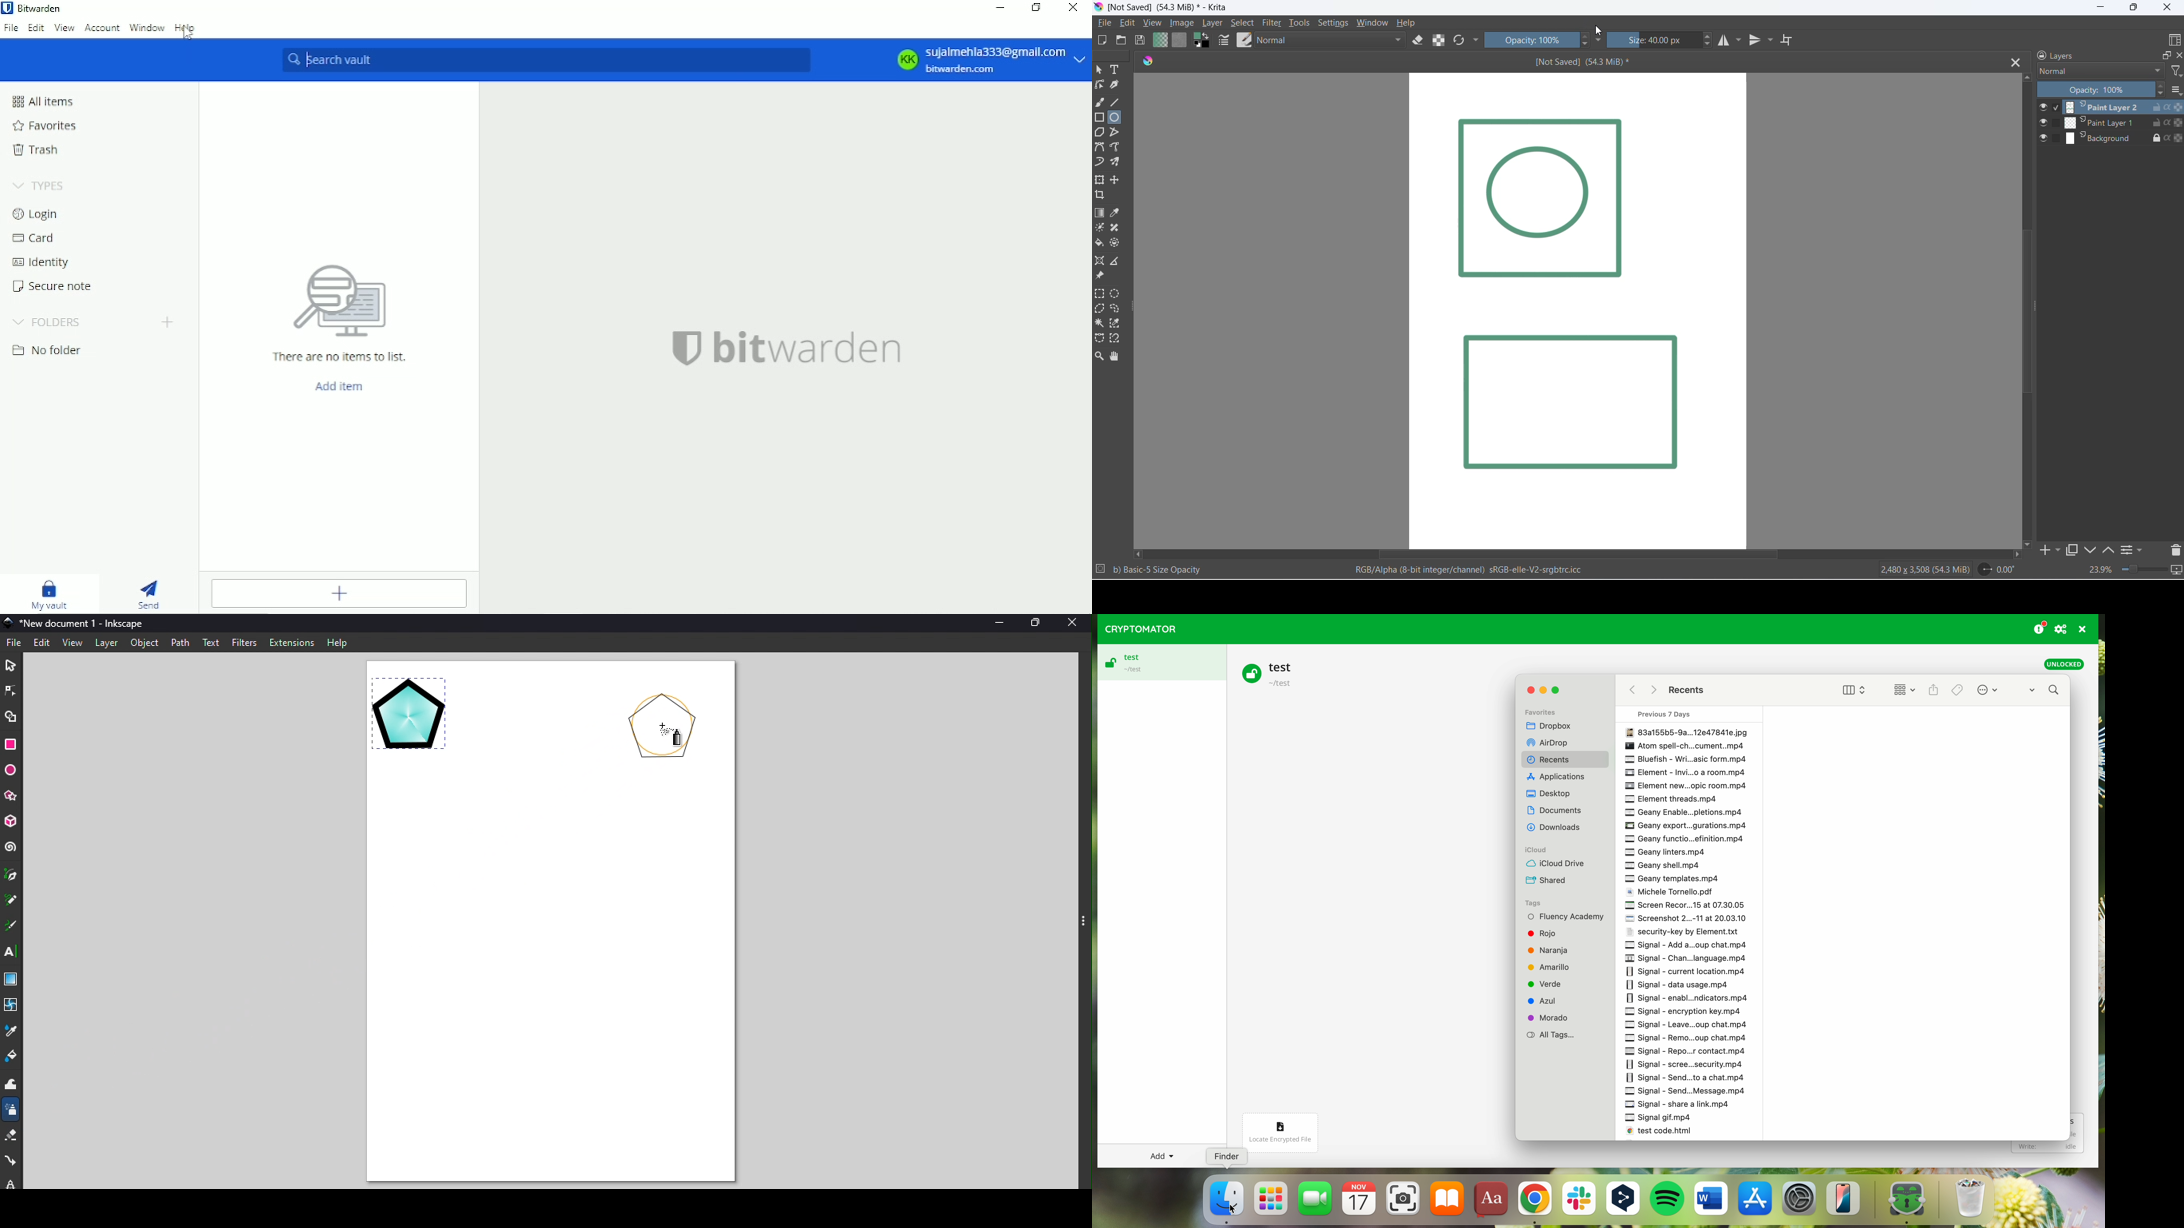  Describe the element at coordinates (2099, 9) in the screenshot. I see `minimize` at that location.